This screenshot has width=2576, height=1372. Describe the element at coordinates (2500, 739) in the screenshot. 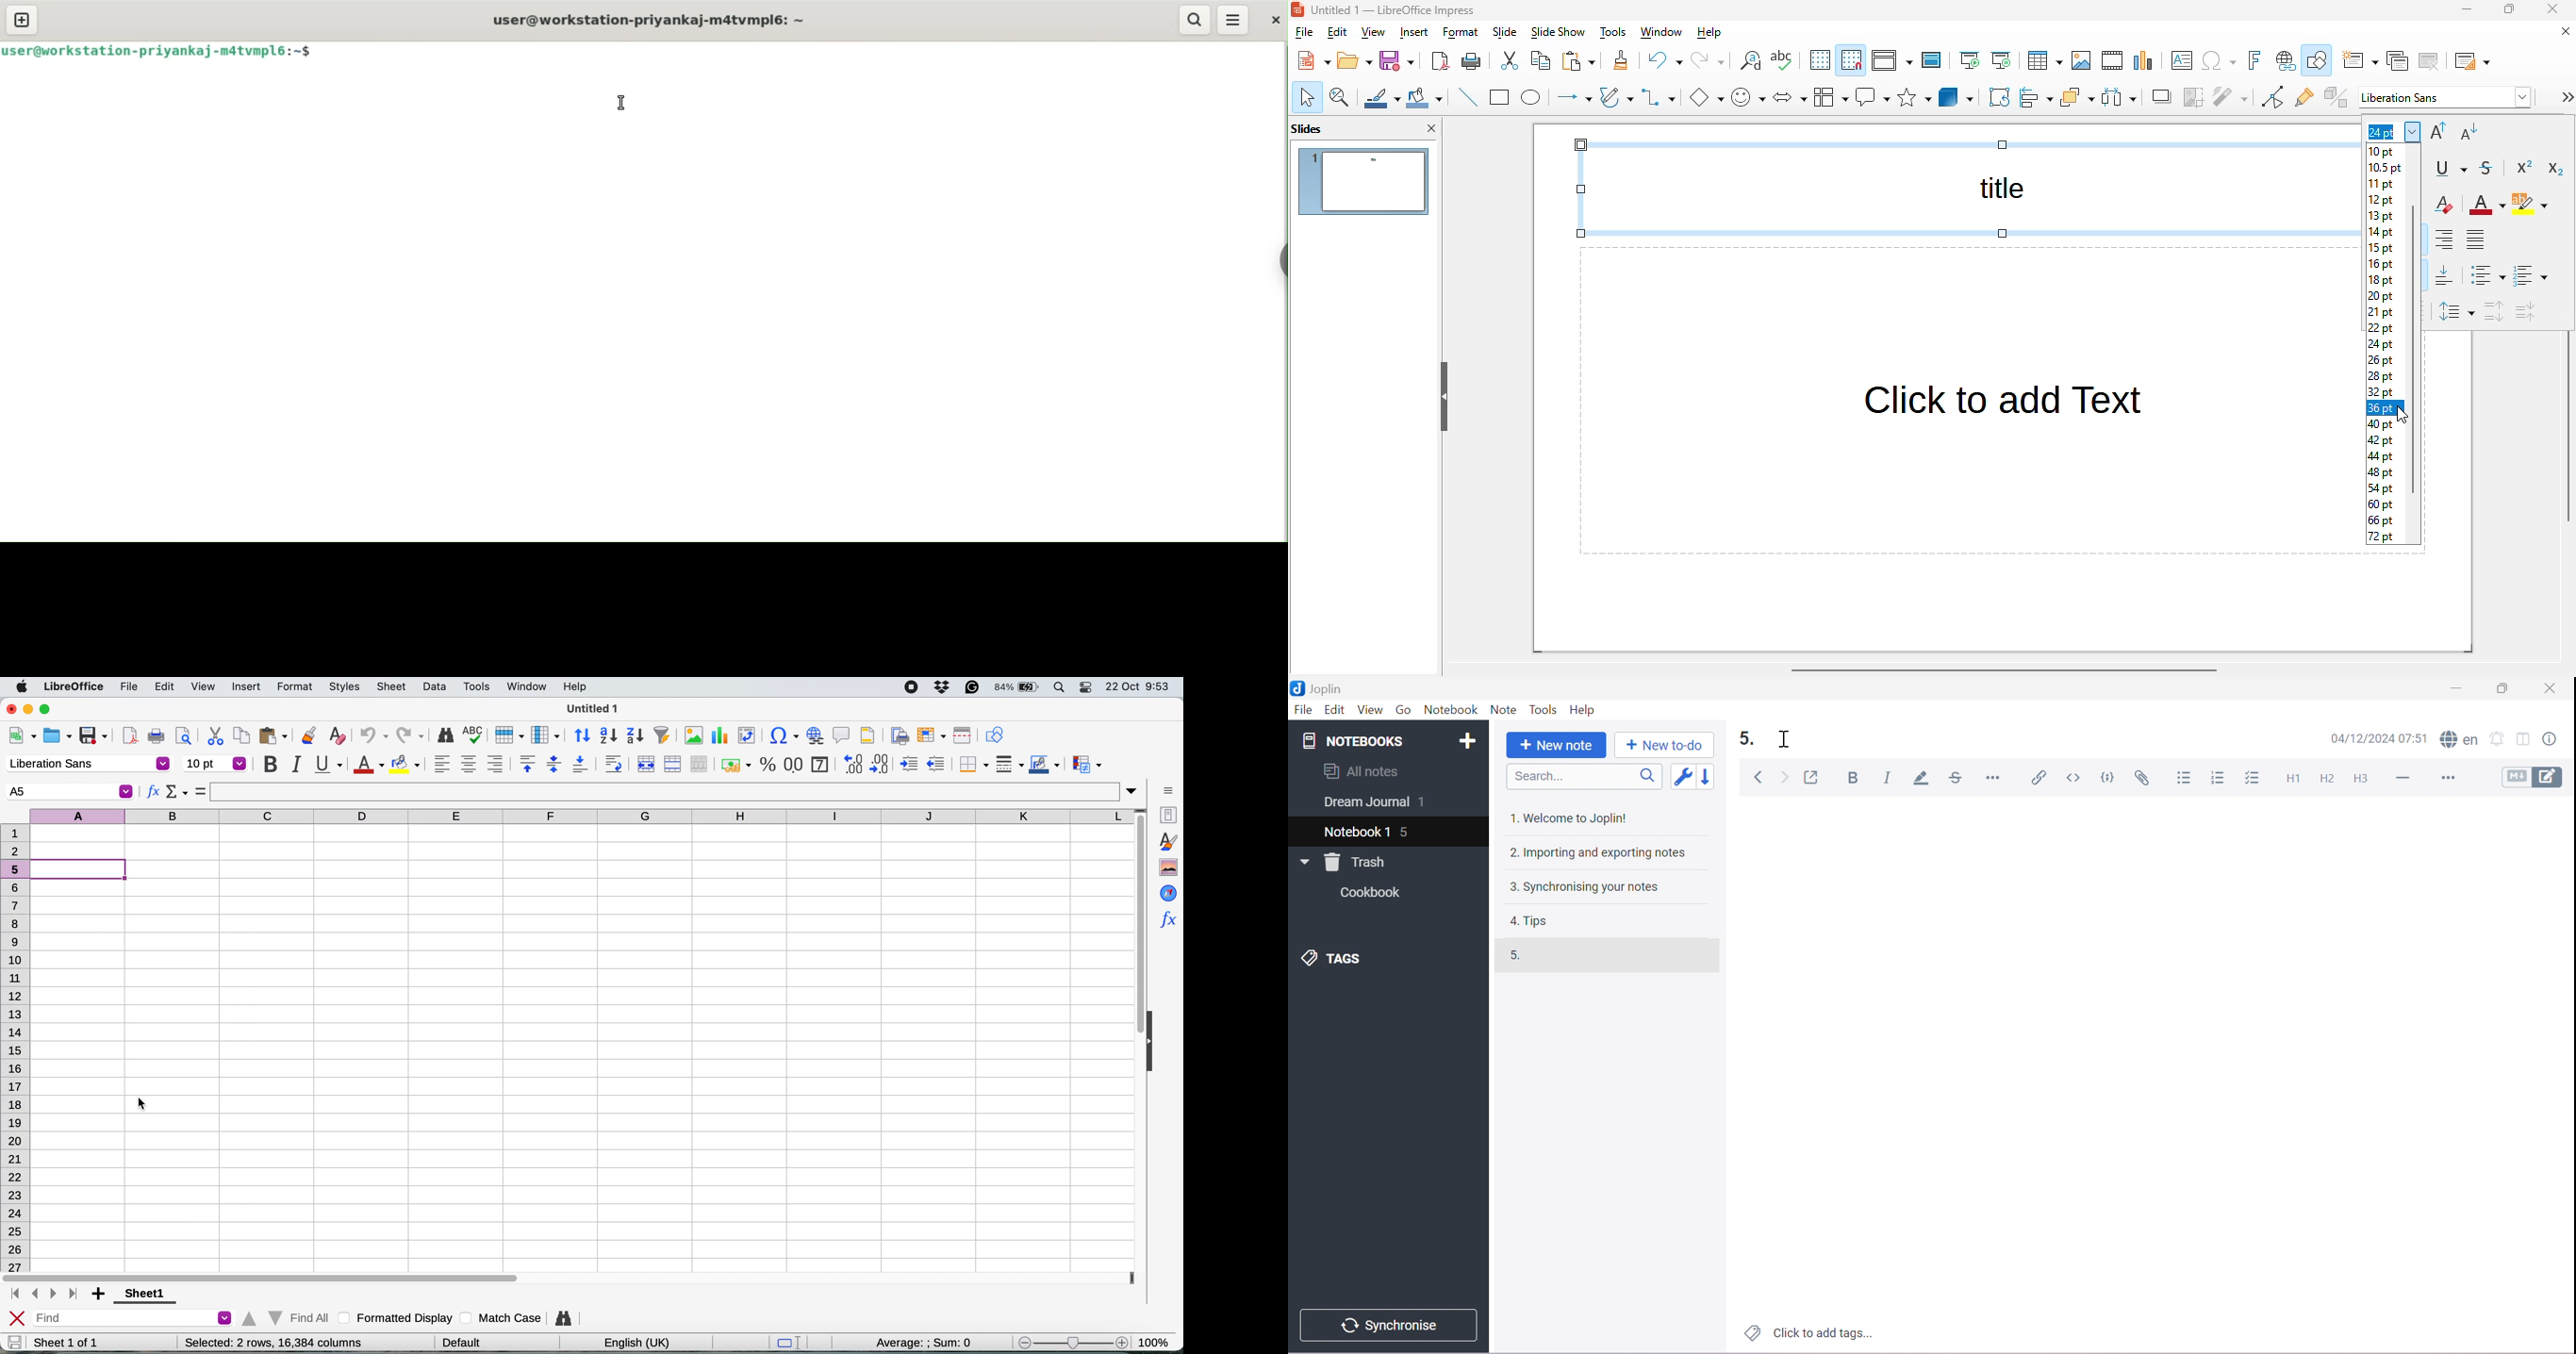

I see `Set alarm` at that location.